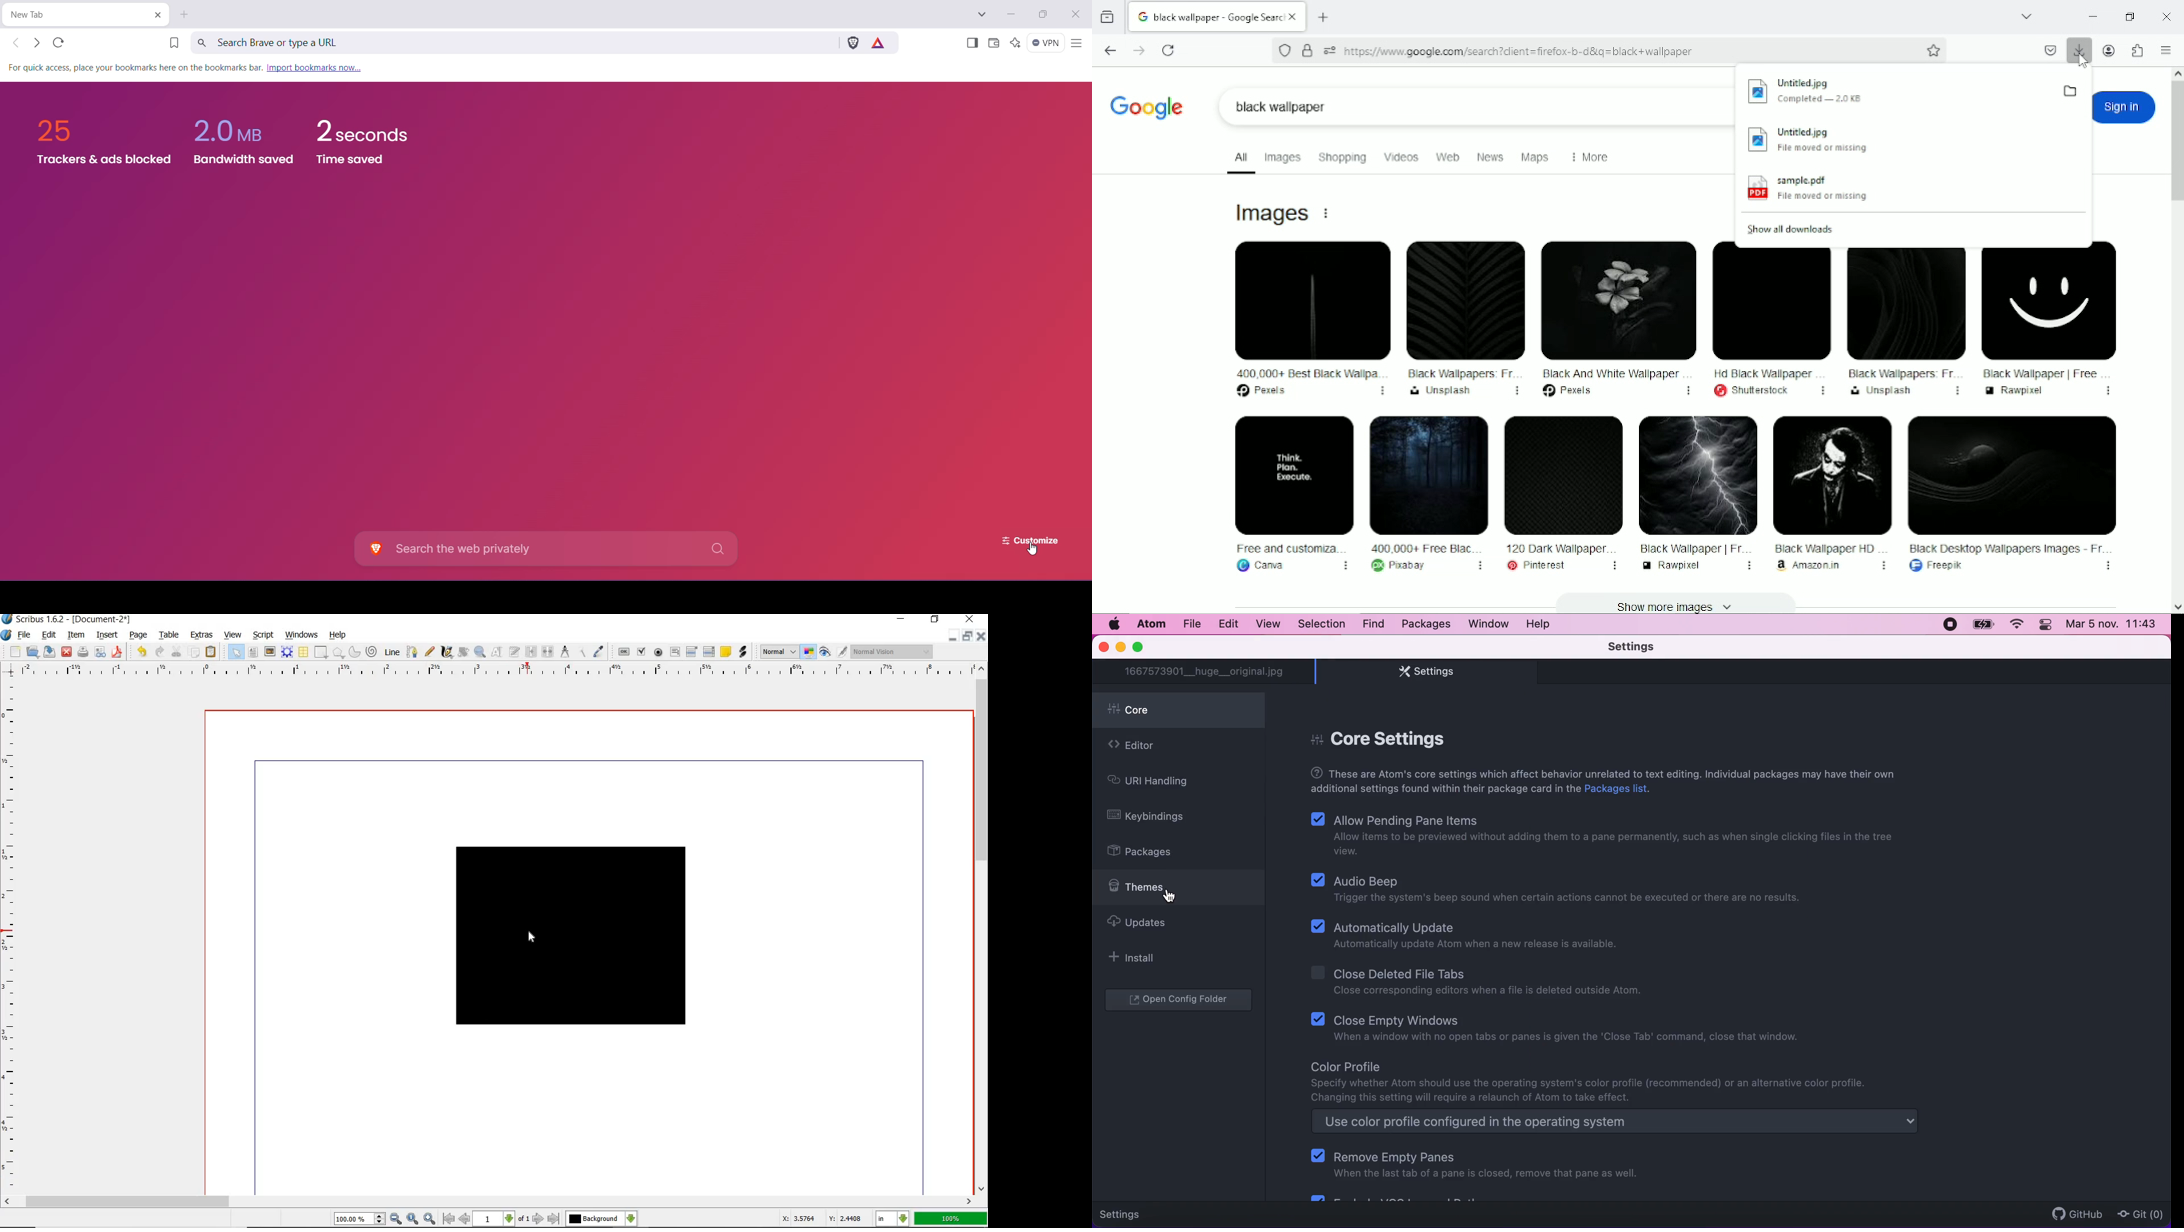 The width and height of the screenshot is (2184, 1232). I want to click on pdf combo box, so click(692, 652).